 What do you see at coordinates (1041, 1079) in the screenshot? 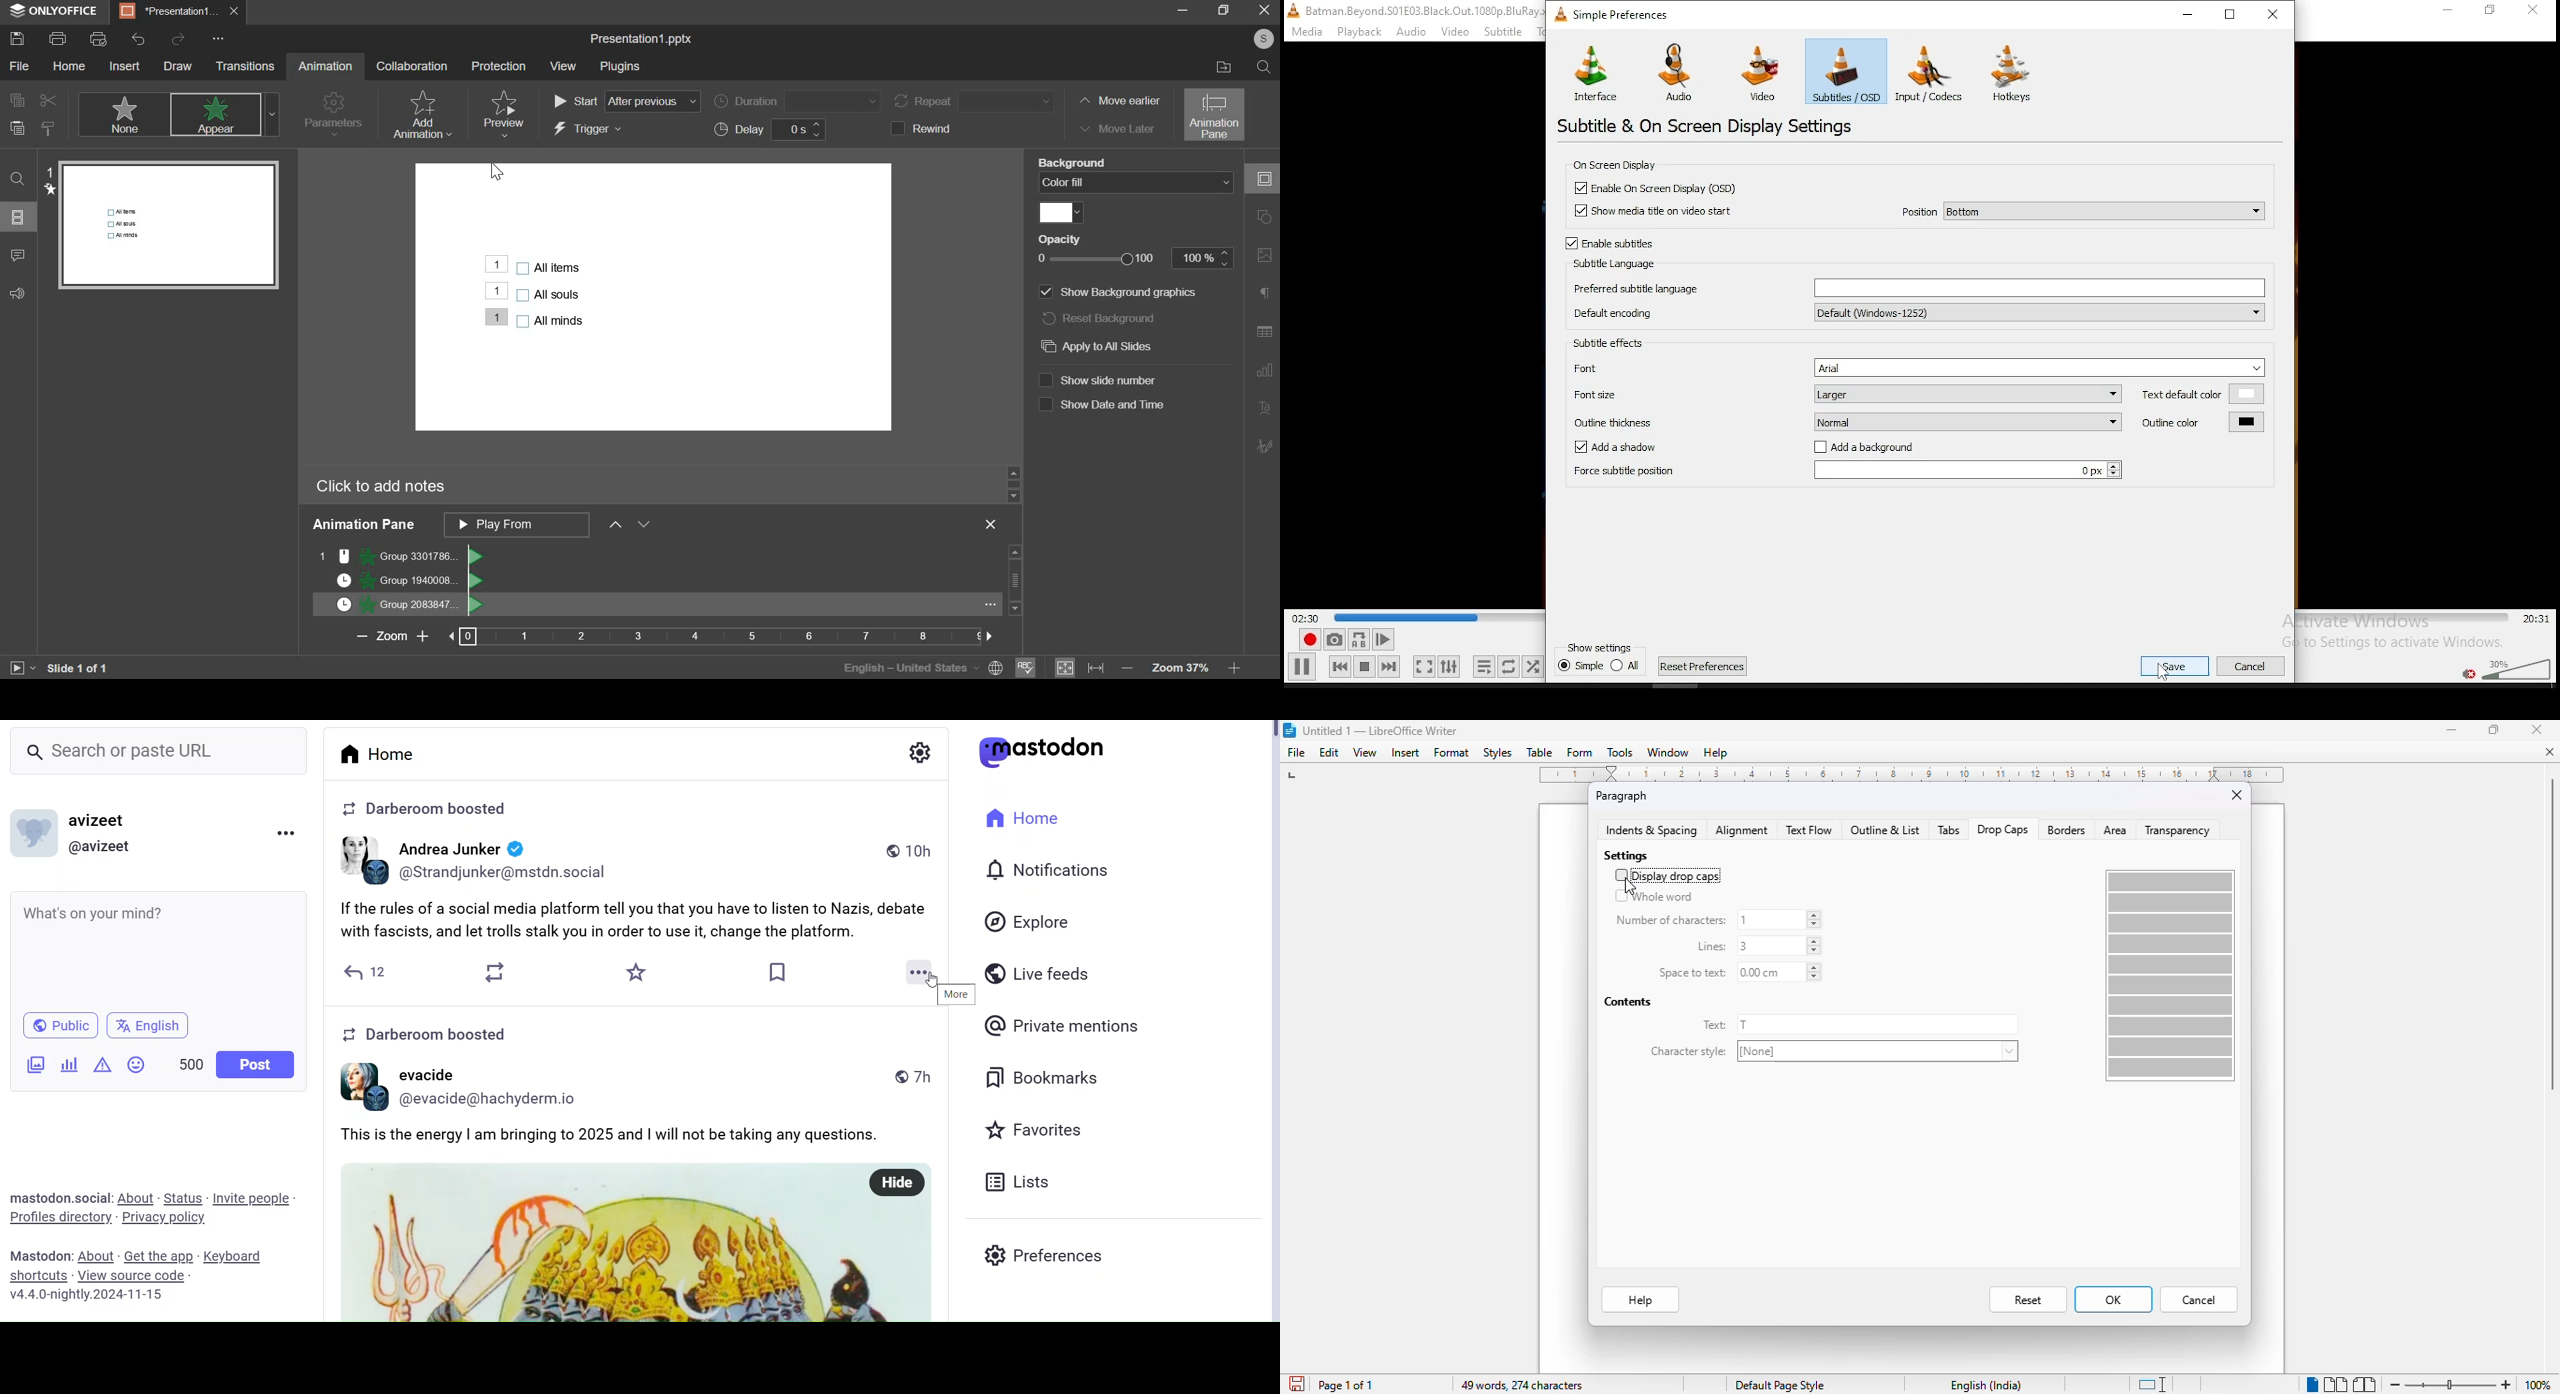
I see `Bookmarks` at bounding box center [1041, 1079].